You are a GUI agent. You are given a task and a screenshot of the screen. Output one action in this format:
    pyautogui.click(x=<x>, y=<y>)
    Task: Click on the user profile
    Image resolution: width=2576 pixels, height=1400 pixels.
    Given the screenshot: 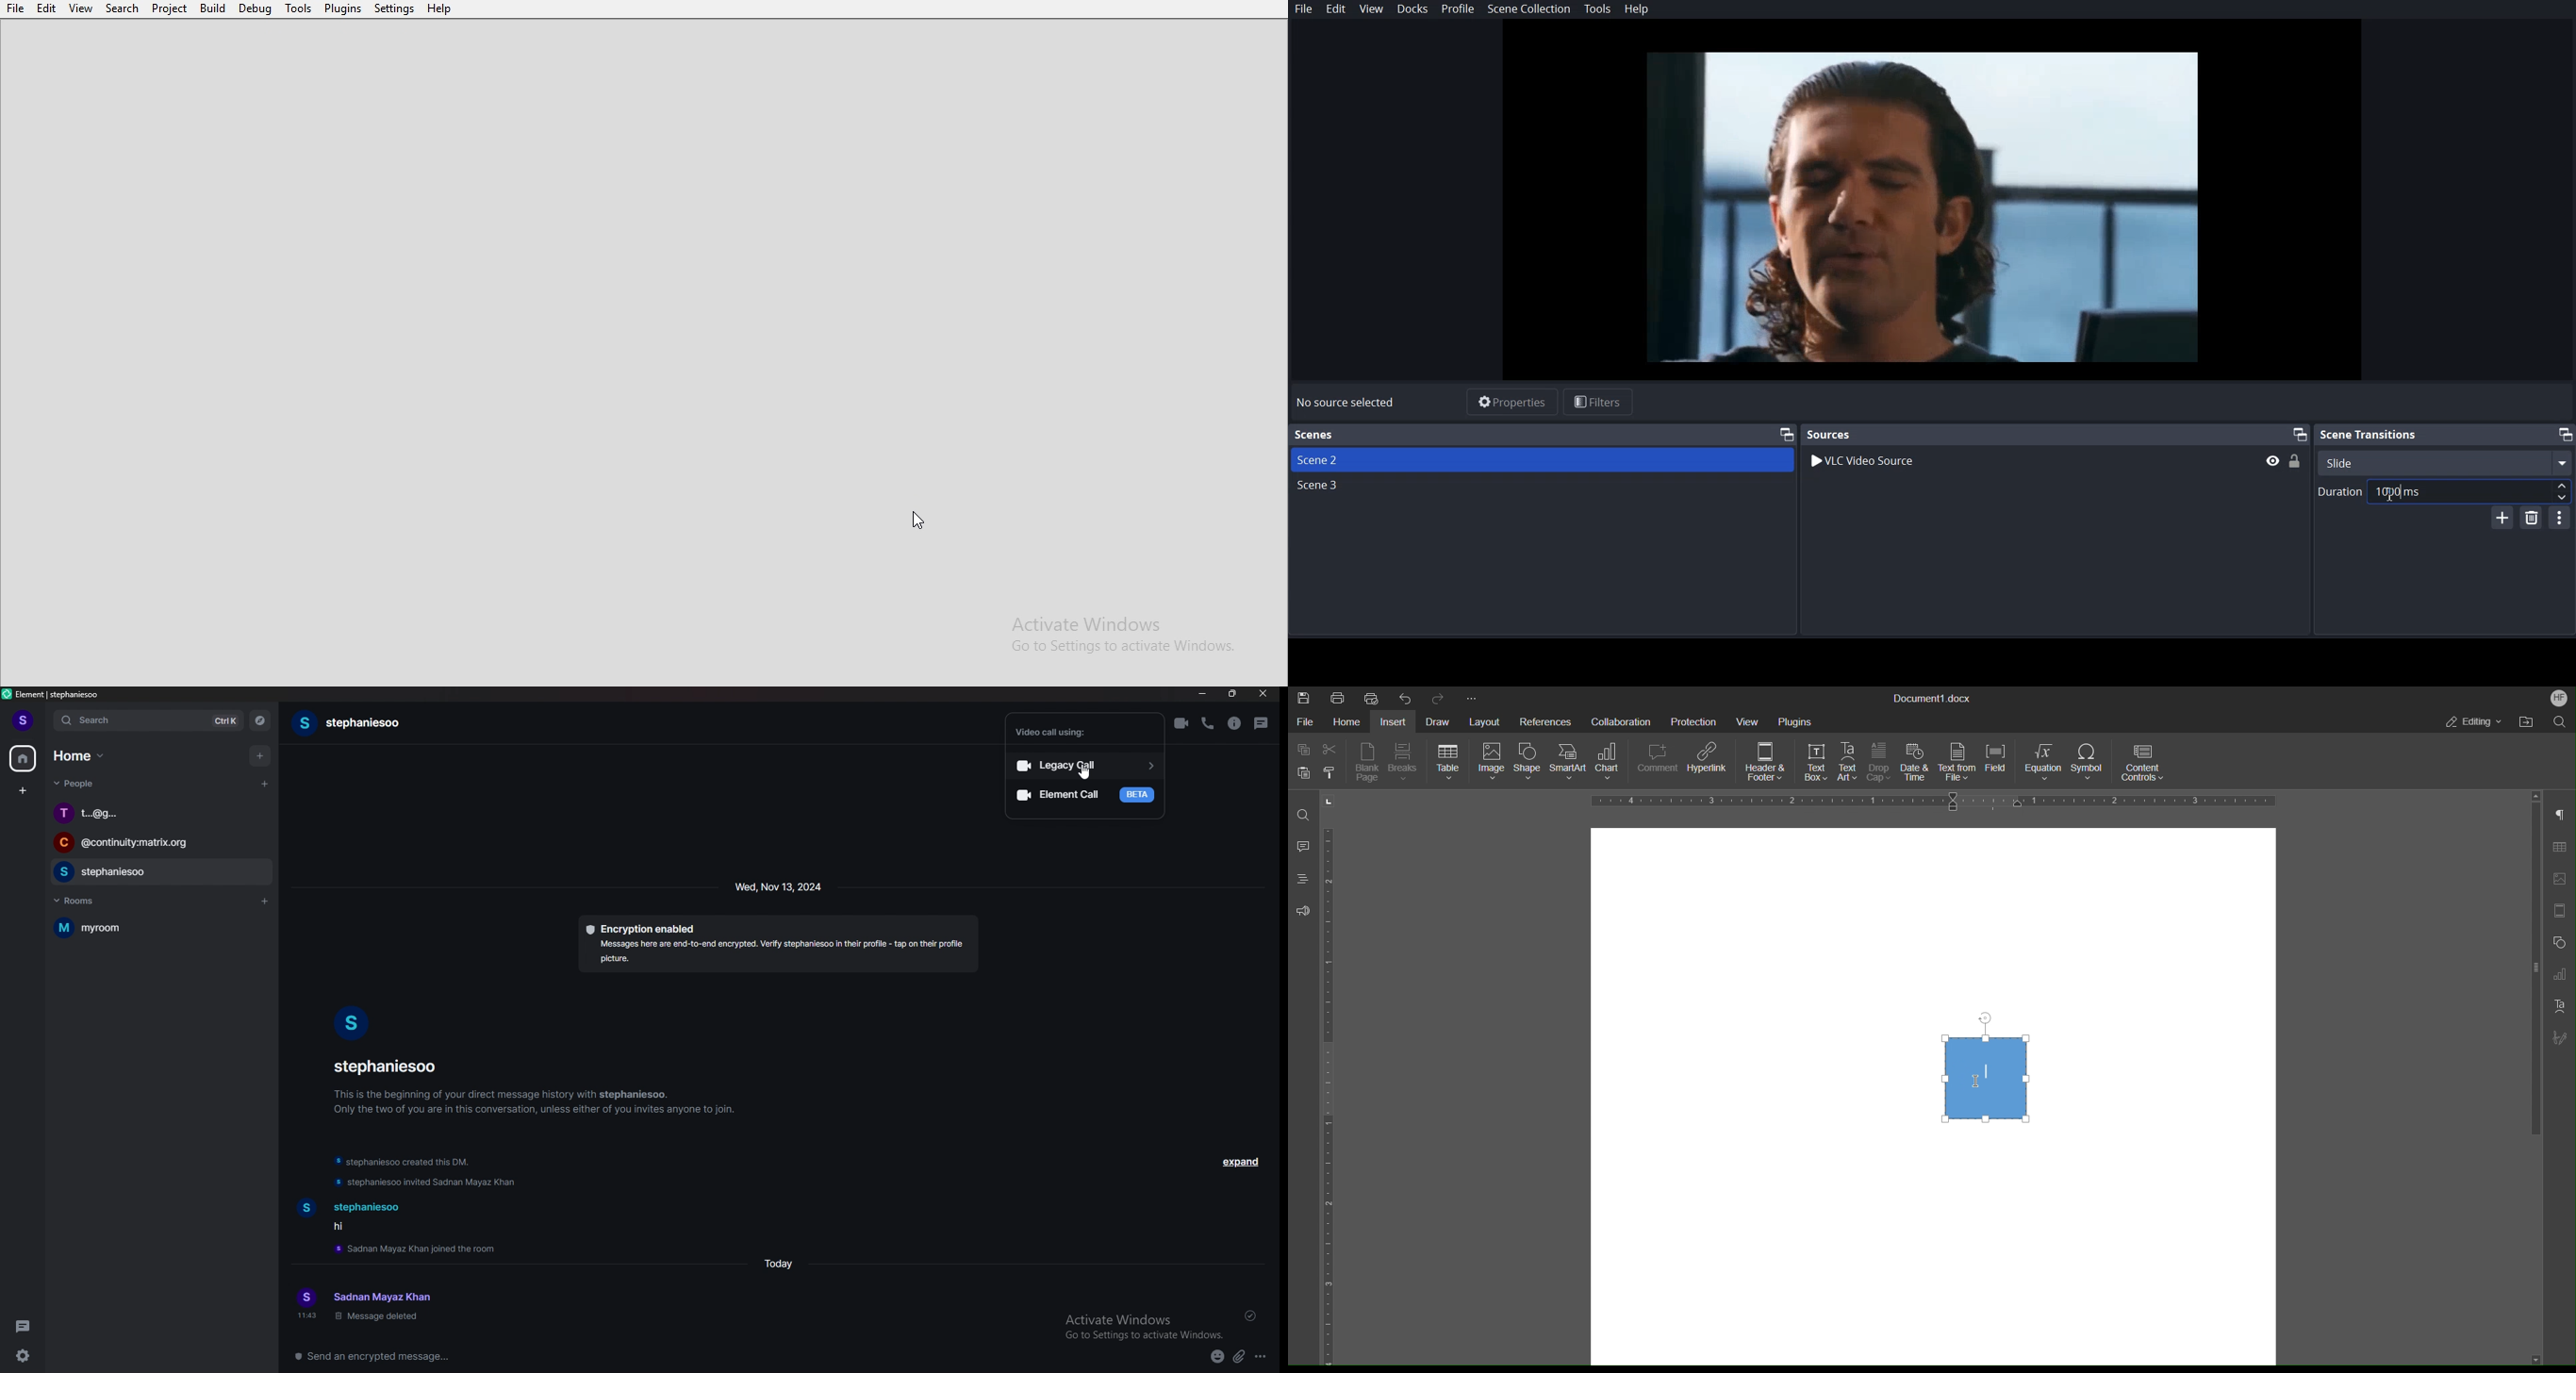 What is the action you would take?
    pyautogui.click(x=305, y=1296)
    